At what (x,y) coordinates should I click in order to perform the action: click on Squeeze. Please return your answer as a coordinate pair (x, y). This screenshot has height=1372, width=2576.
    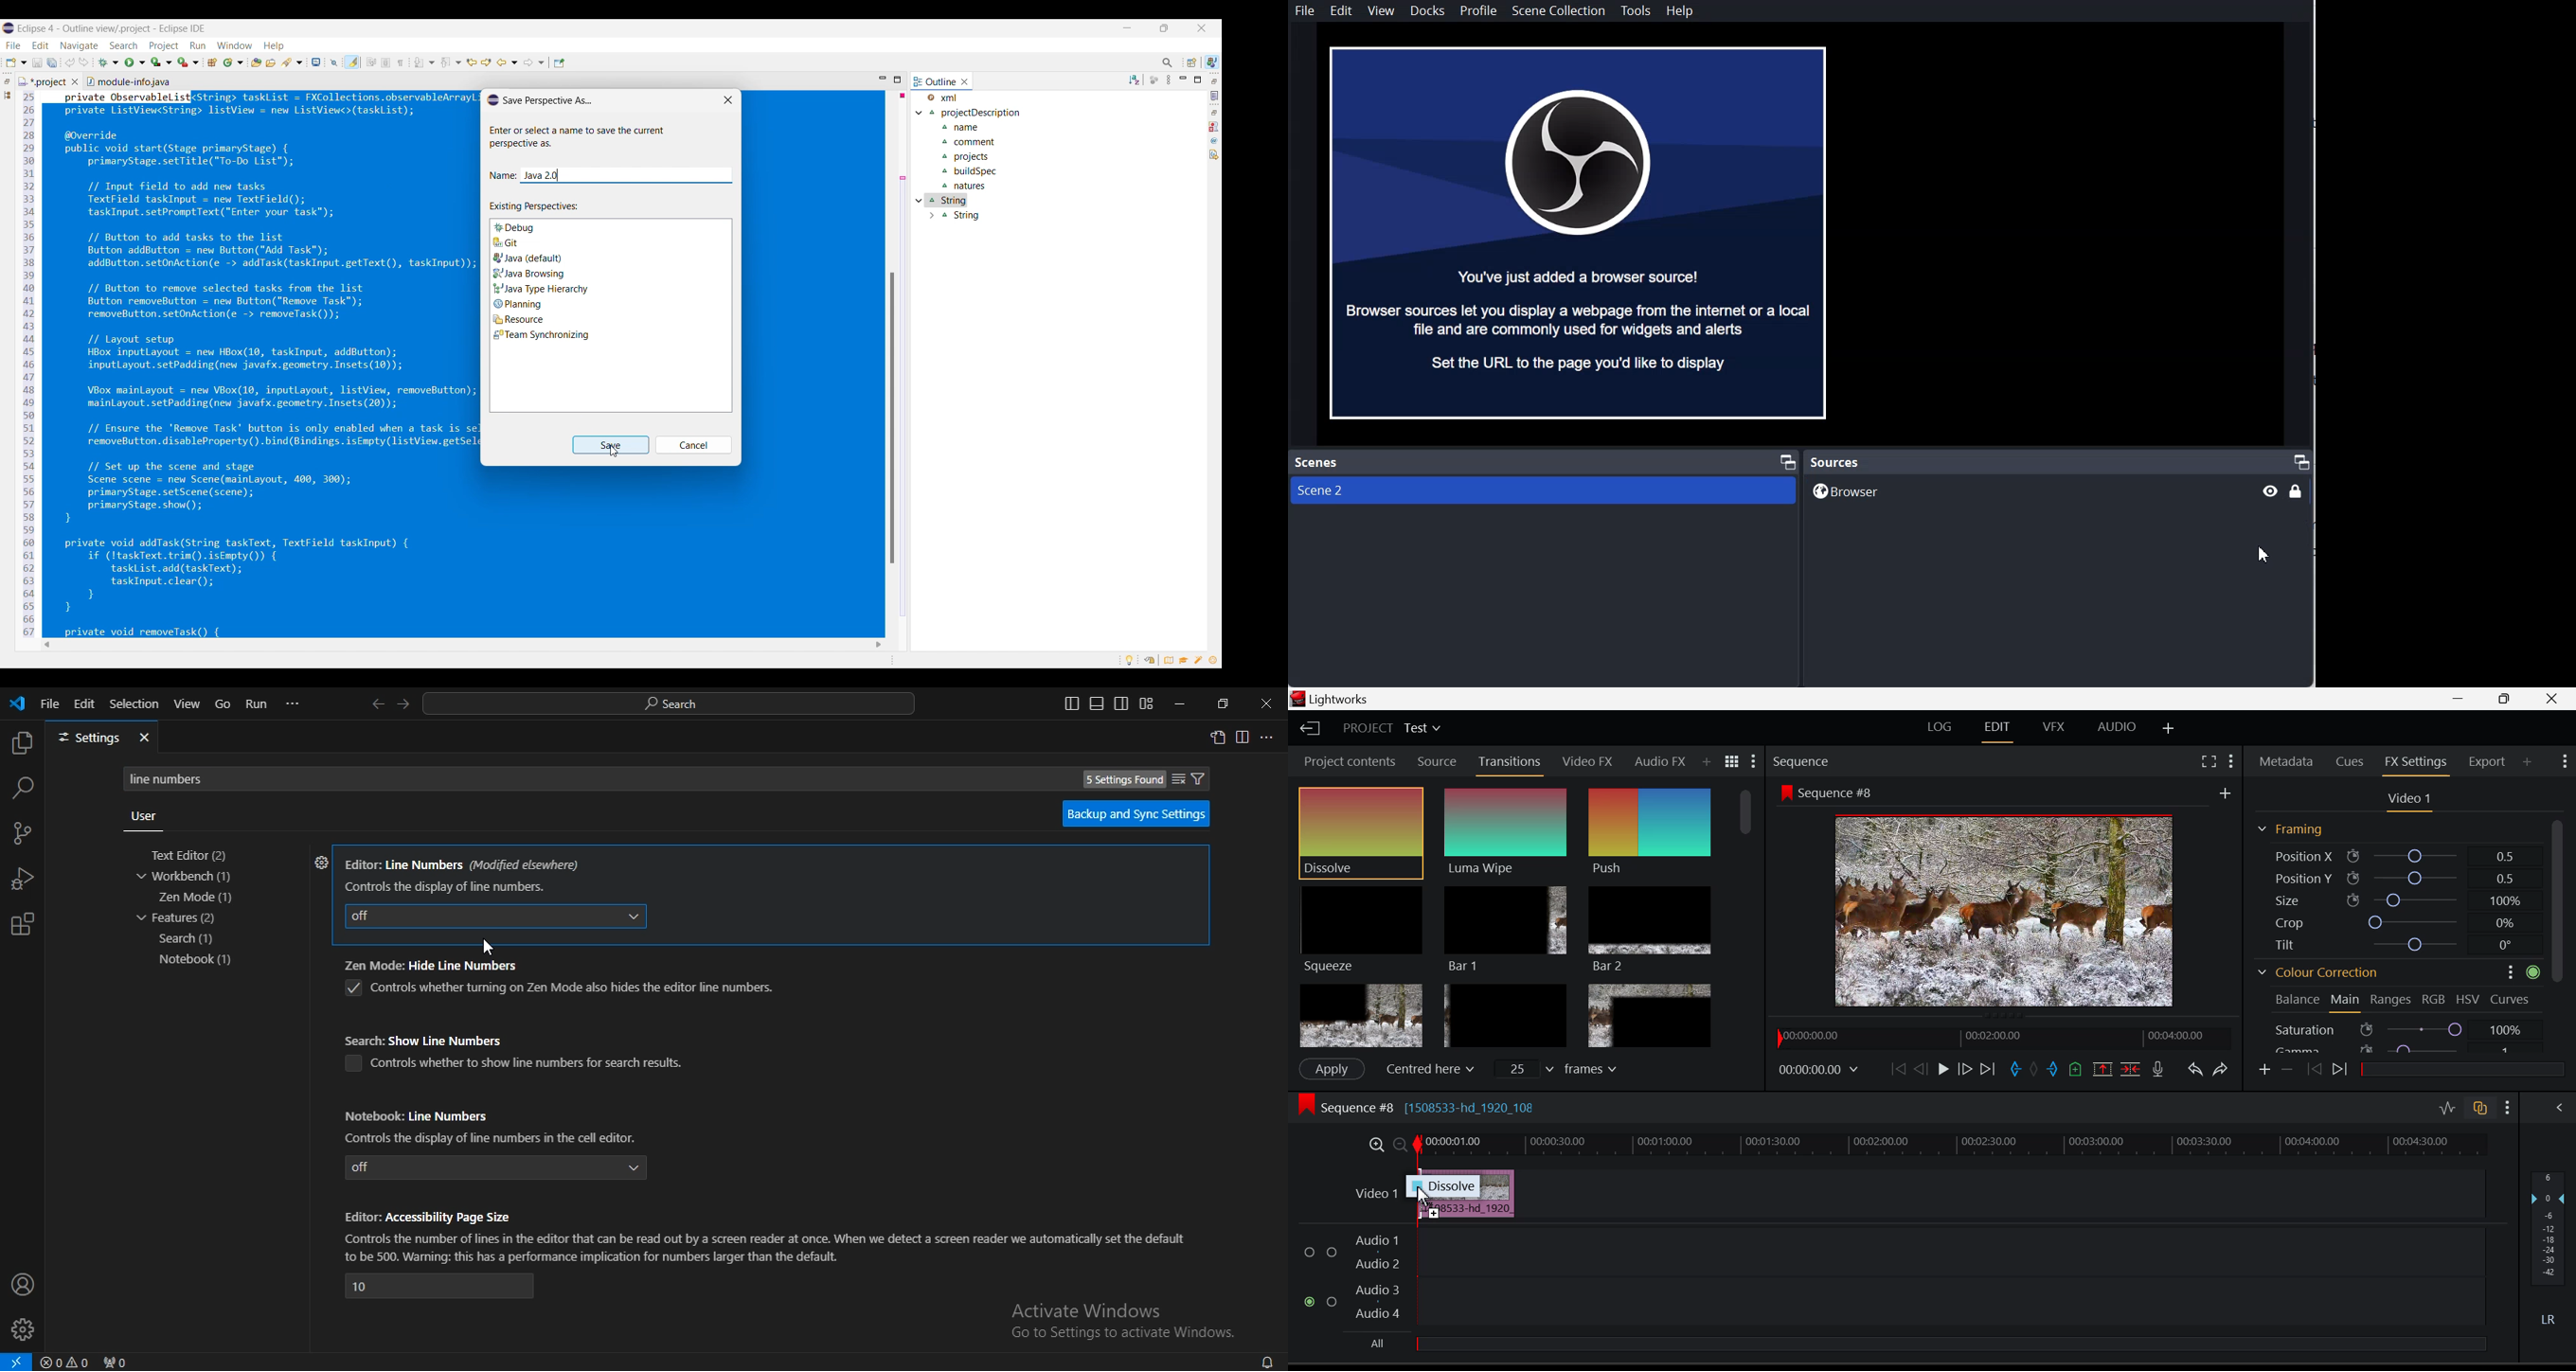
    Looking at the image, I should click on (1361, 929).